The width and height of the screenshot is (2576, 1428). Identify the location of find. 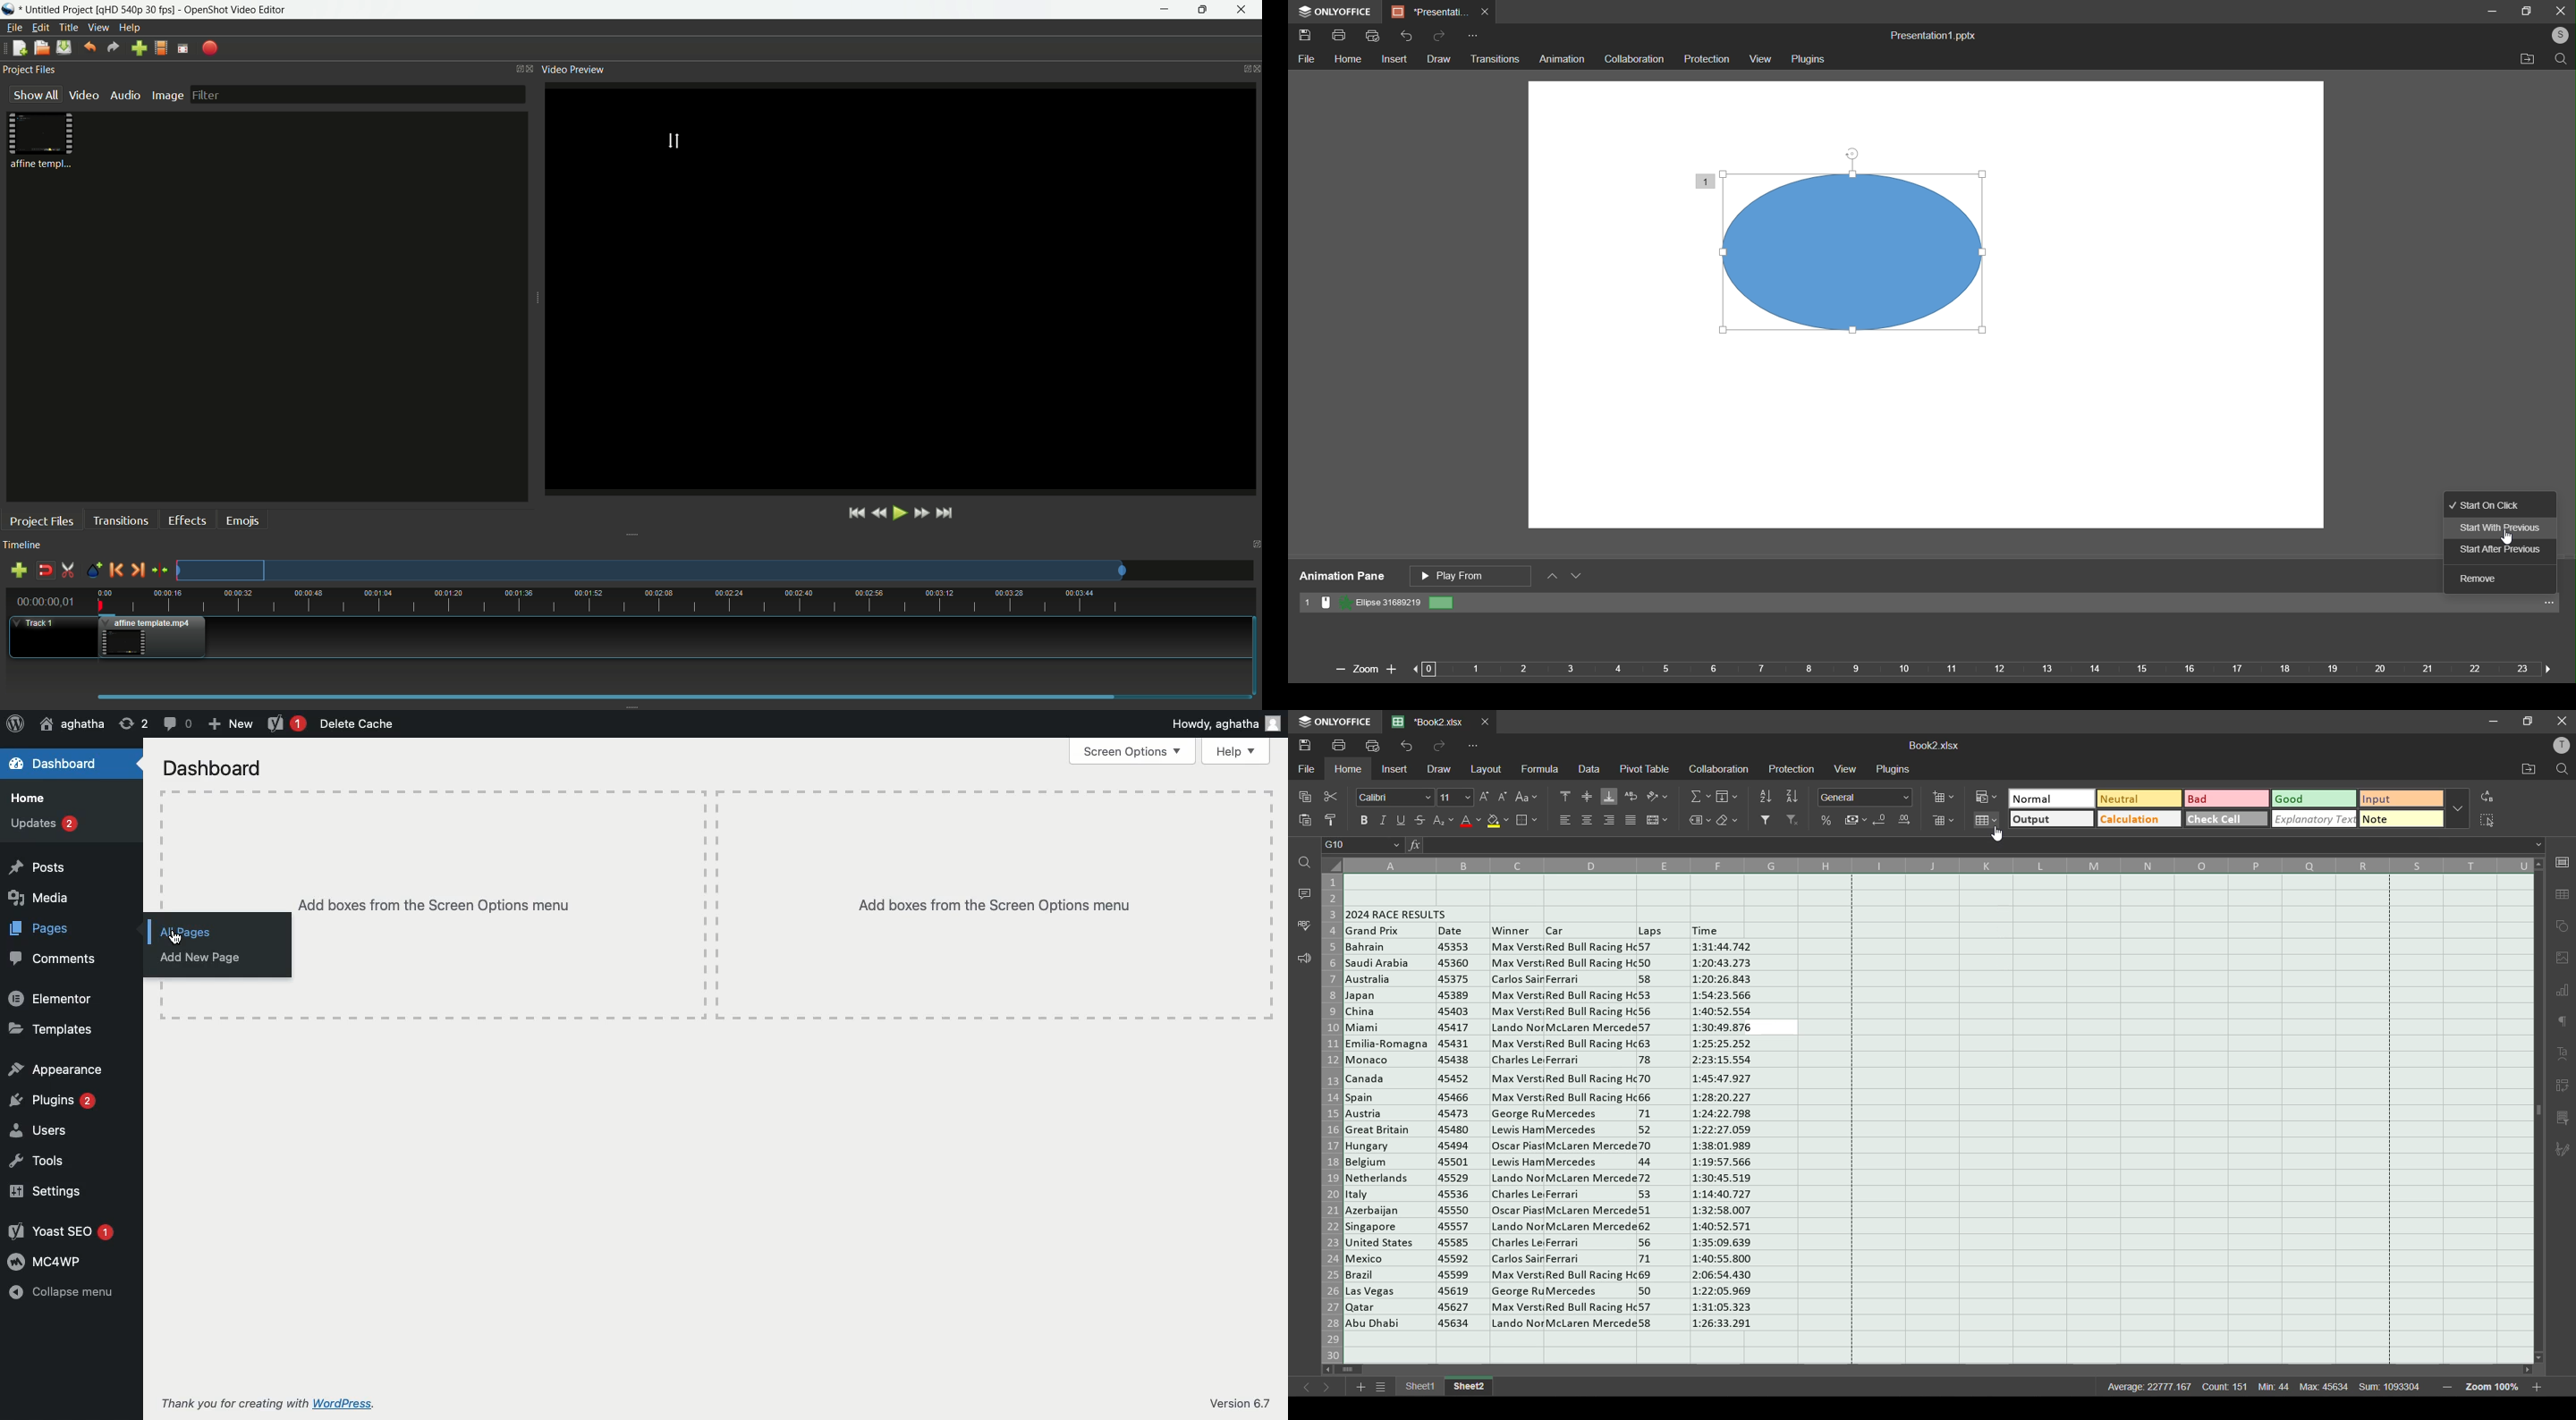
(1303, 863).